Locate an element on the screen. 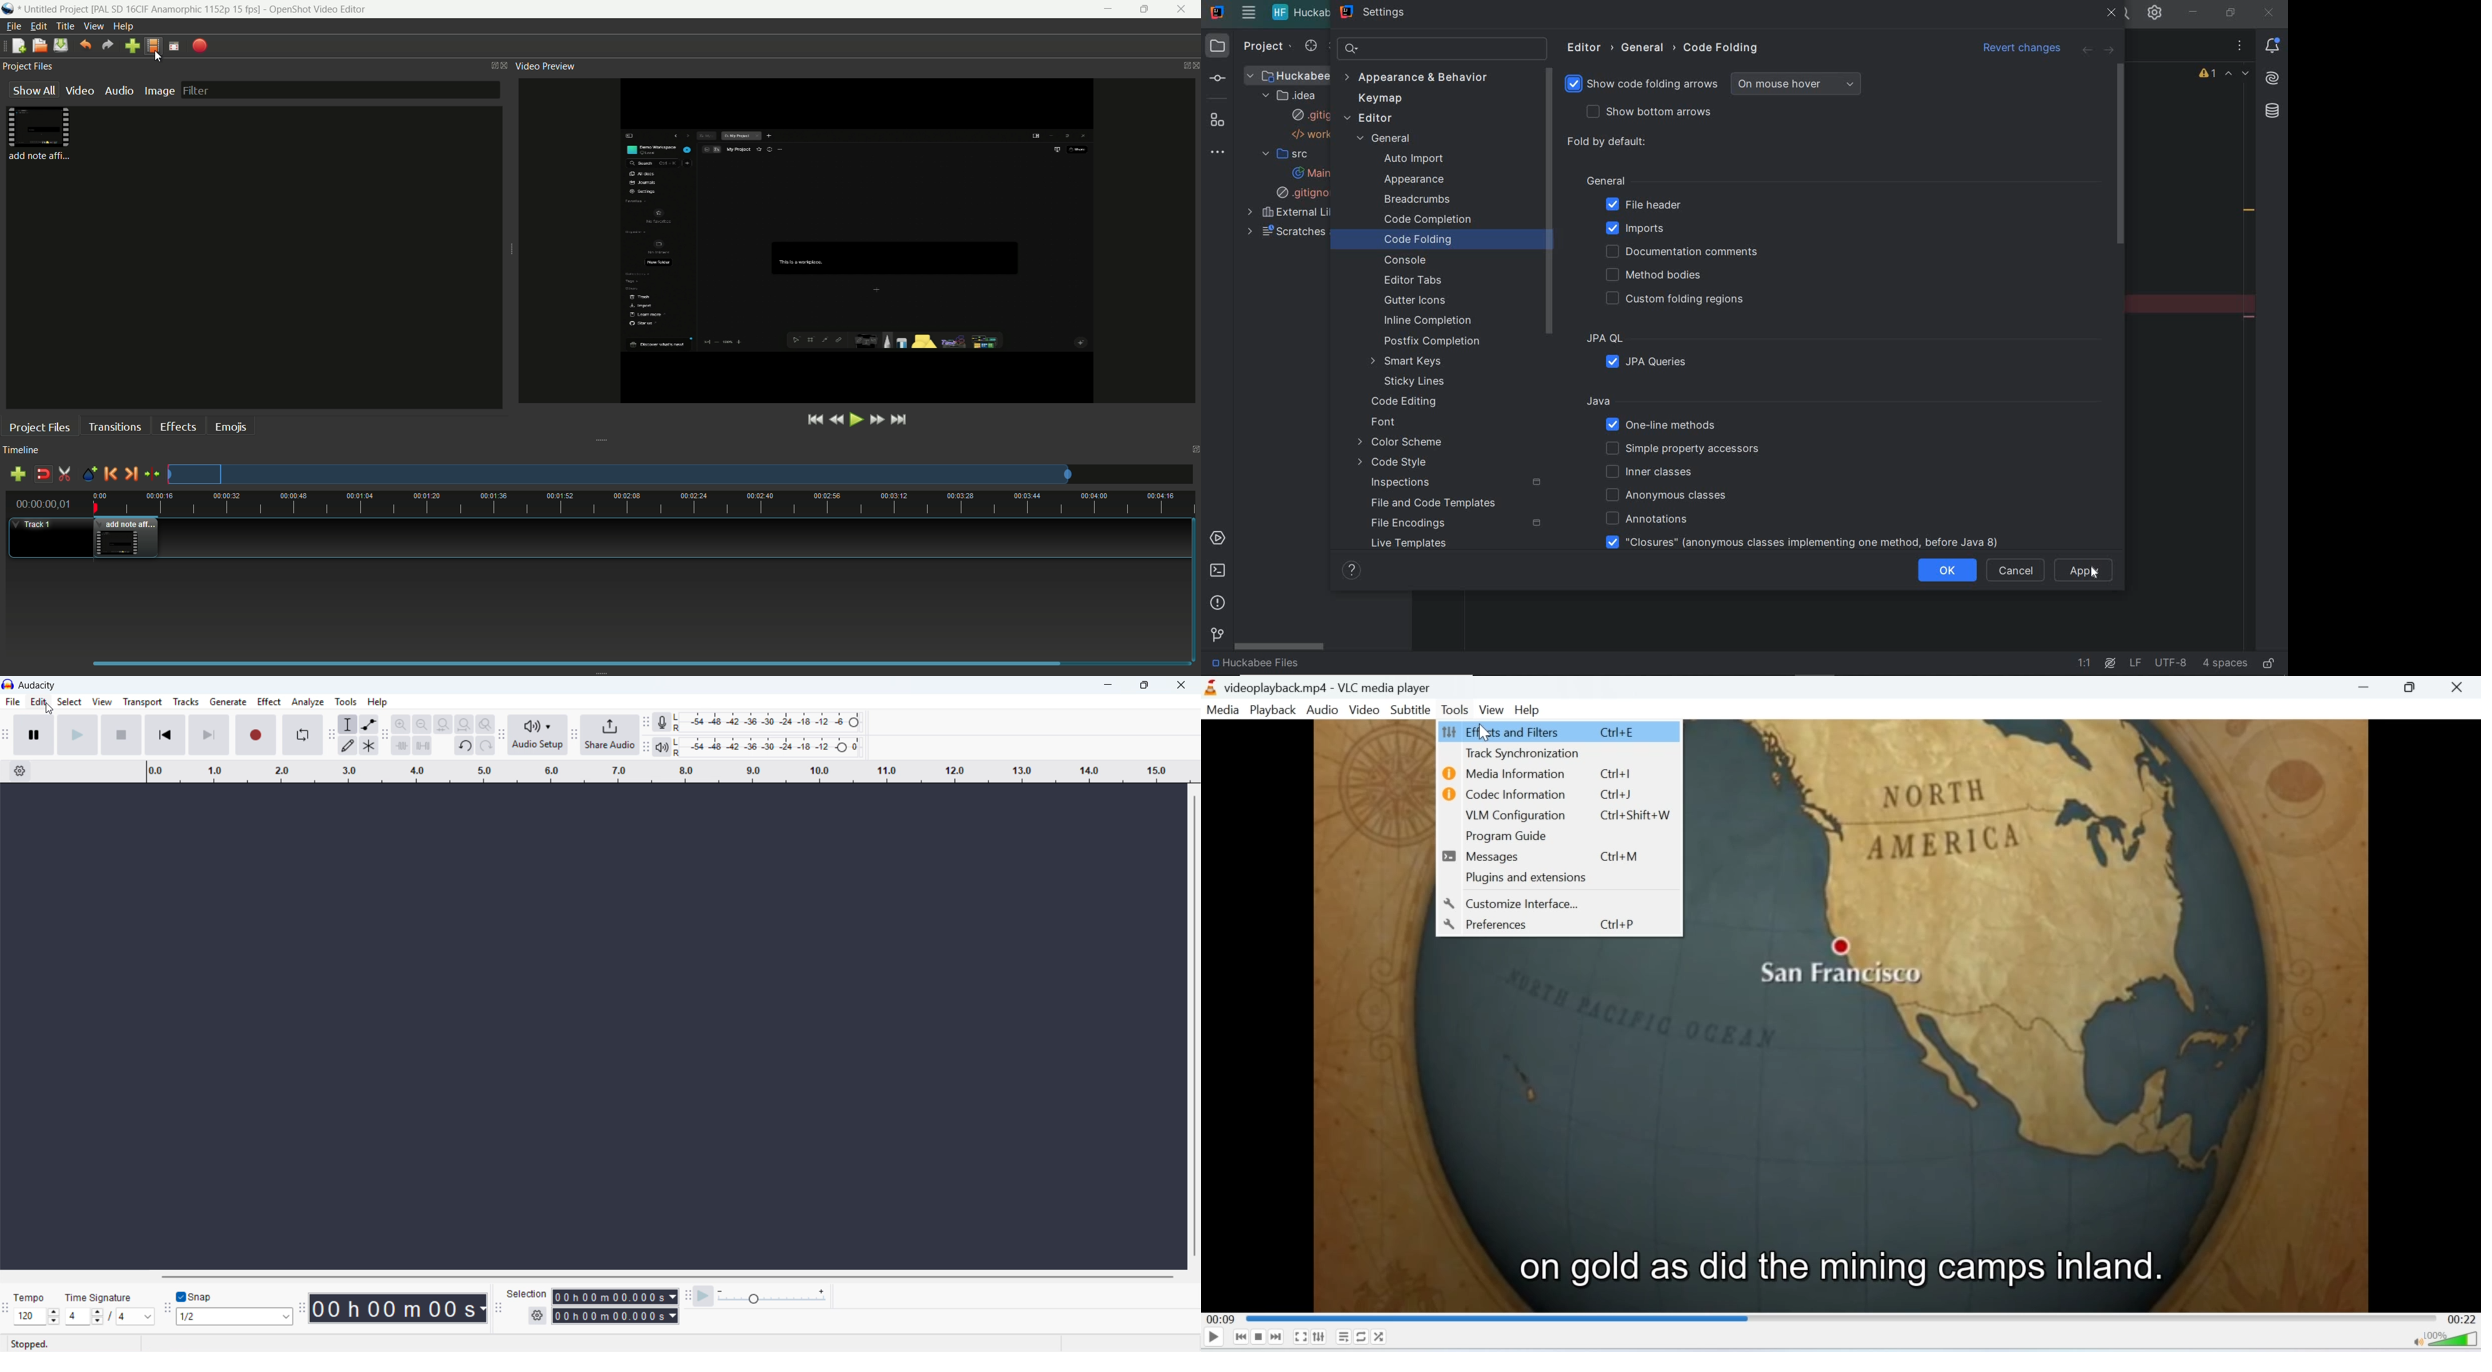 This screenshot has width=2492, height=1372. view is located at coordinates (102, 702).